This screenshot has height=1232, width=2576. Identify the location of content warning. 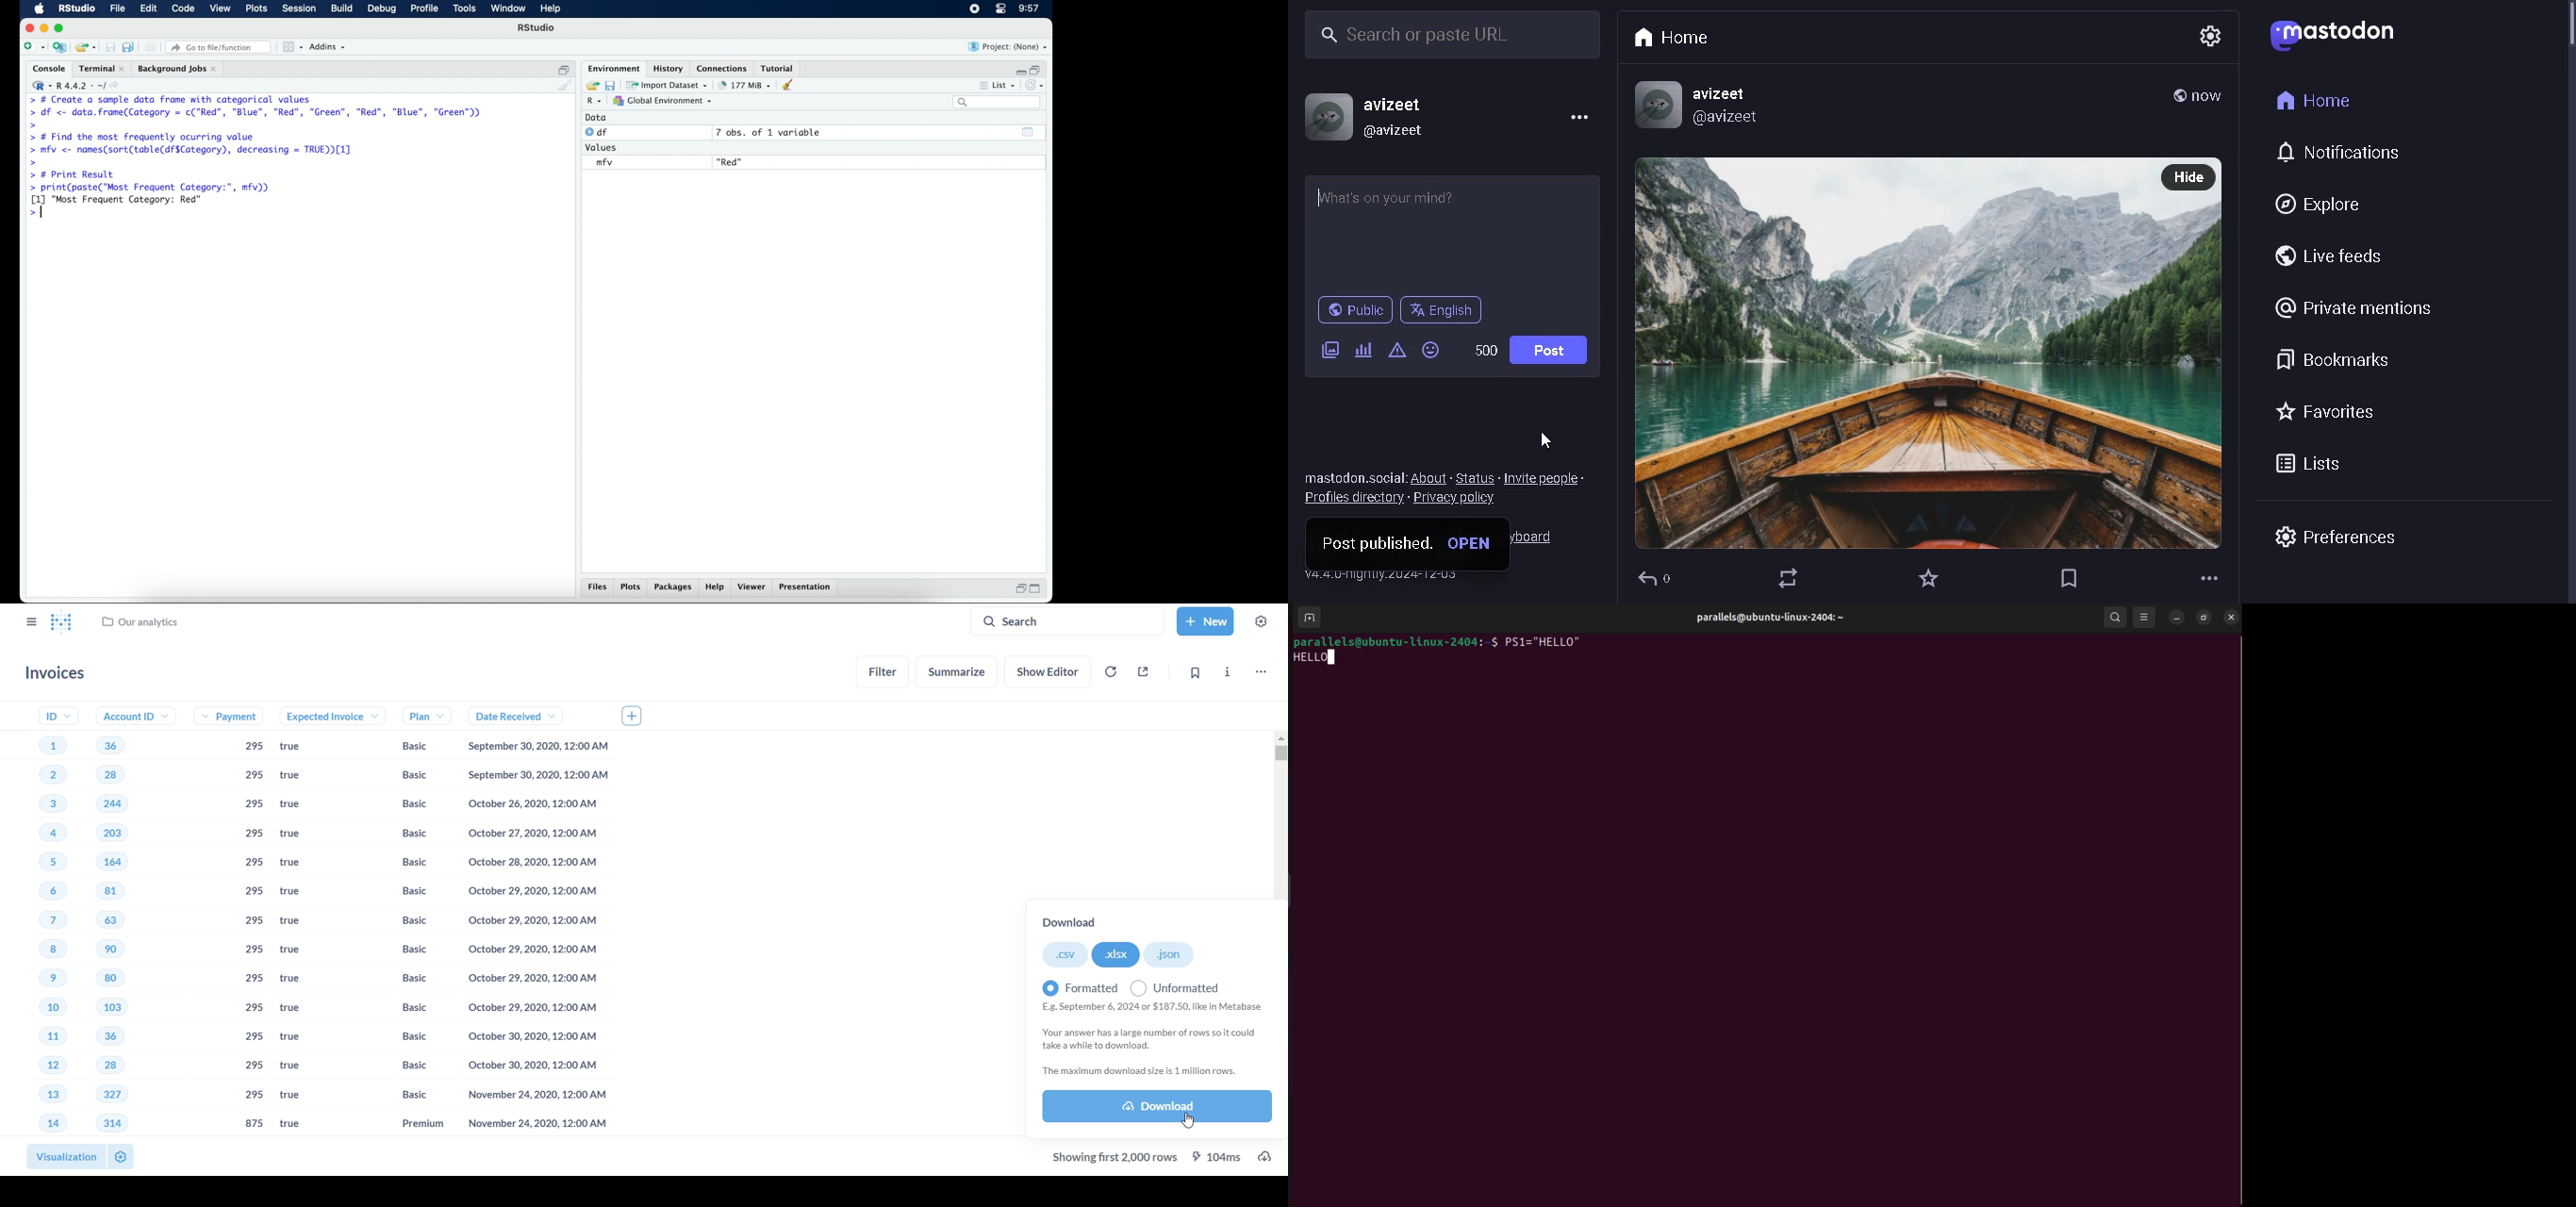
(1398, 352).